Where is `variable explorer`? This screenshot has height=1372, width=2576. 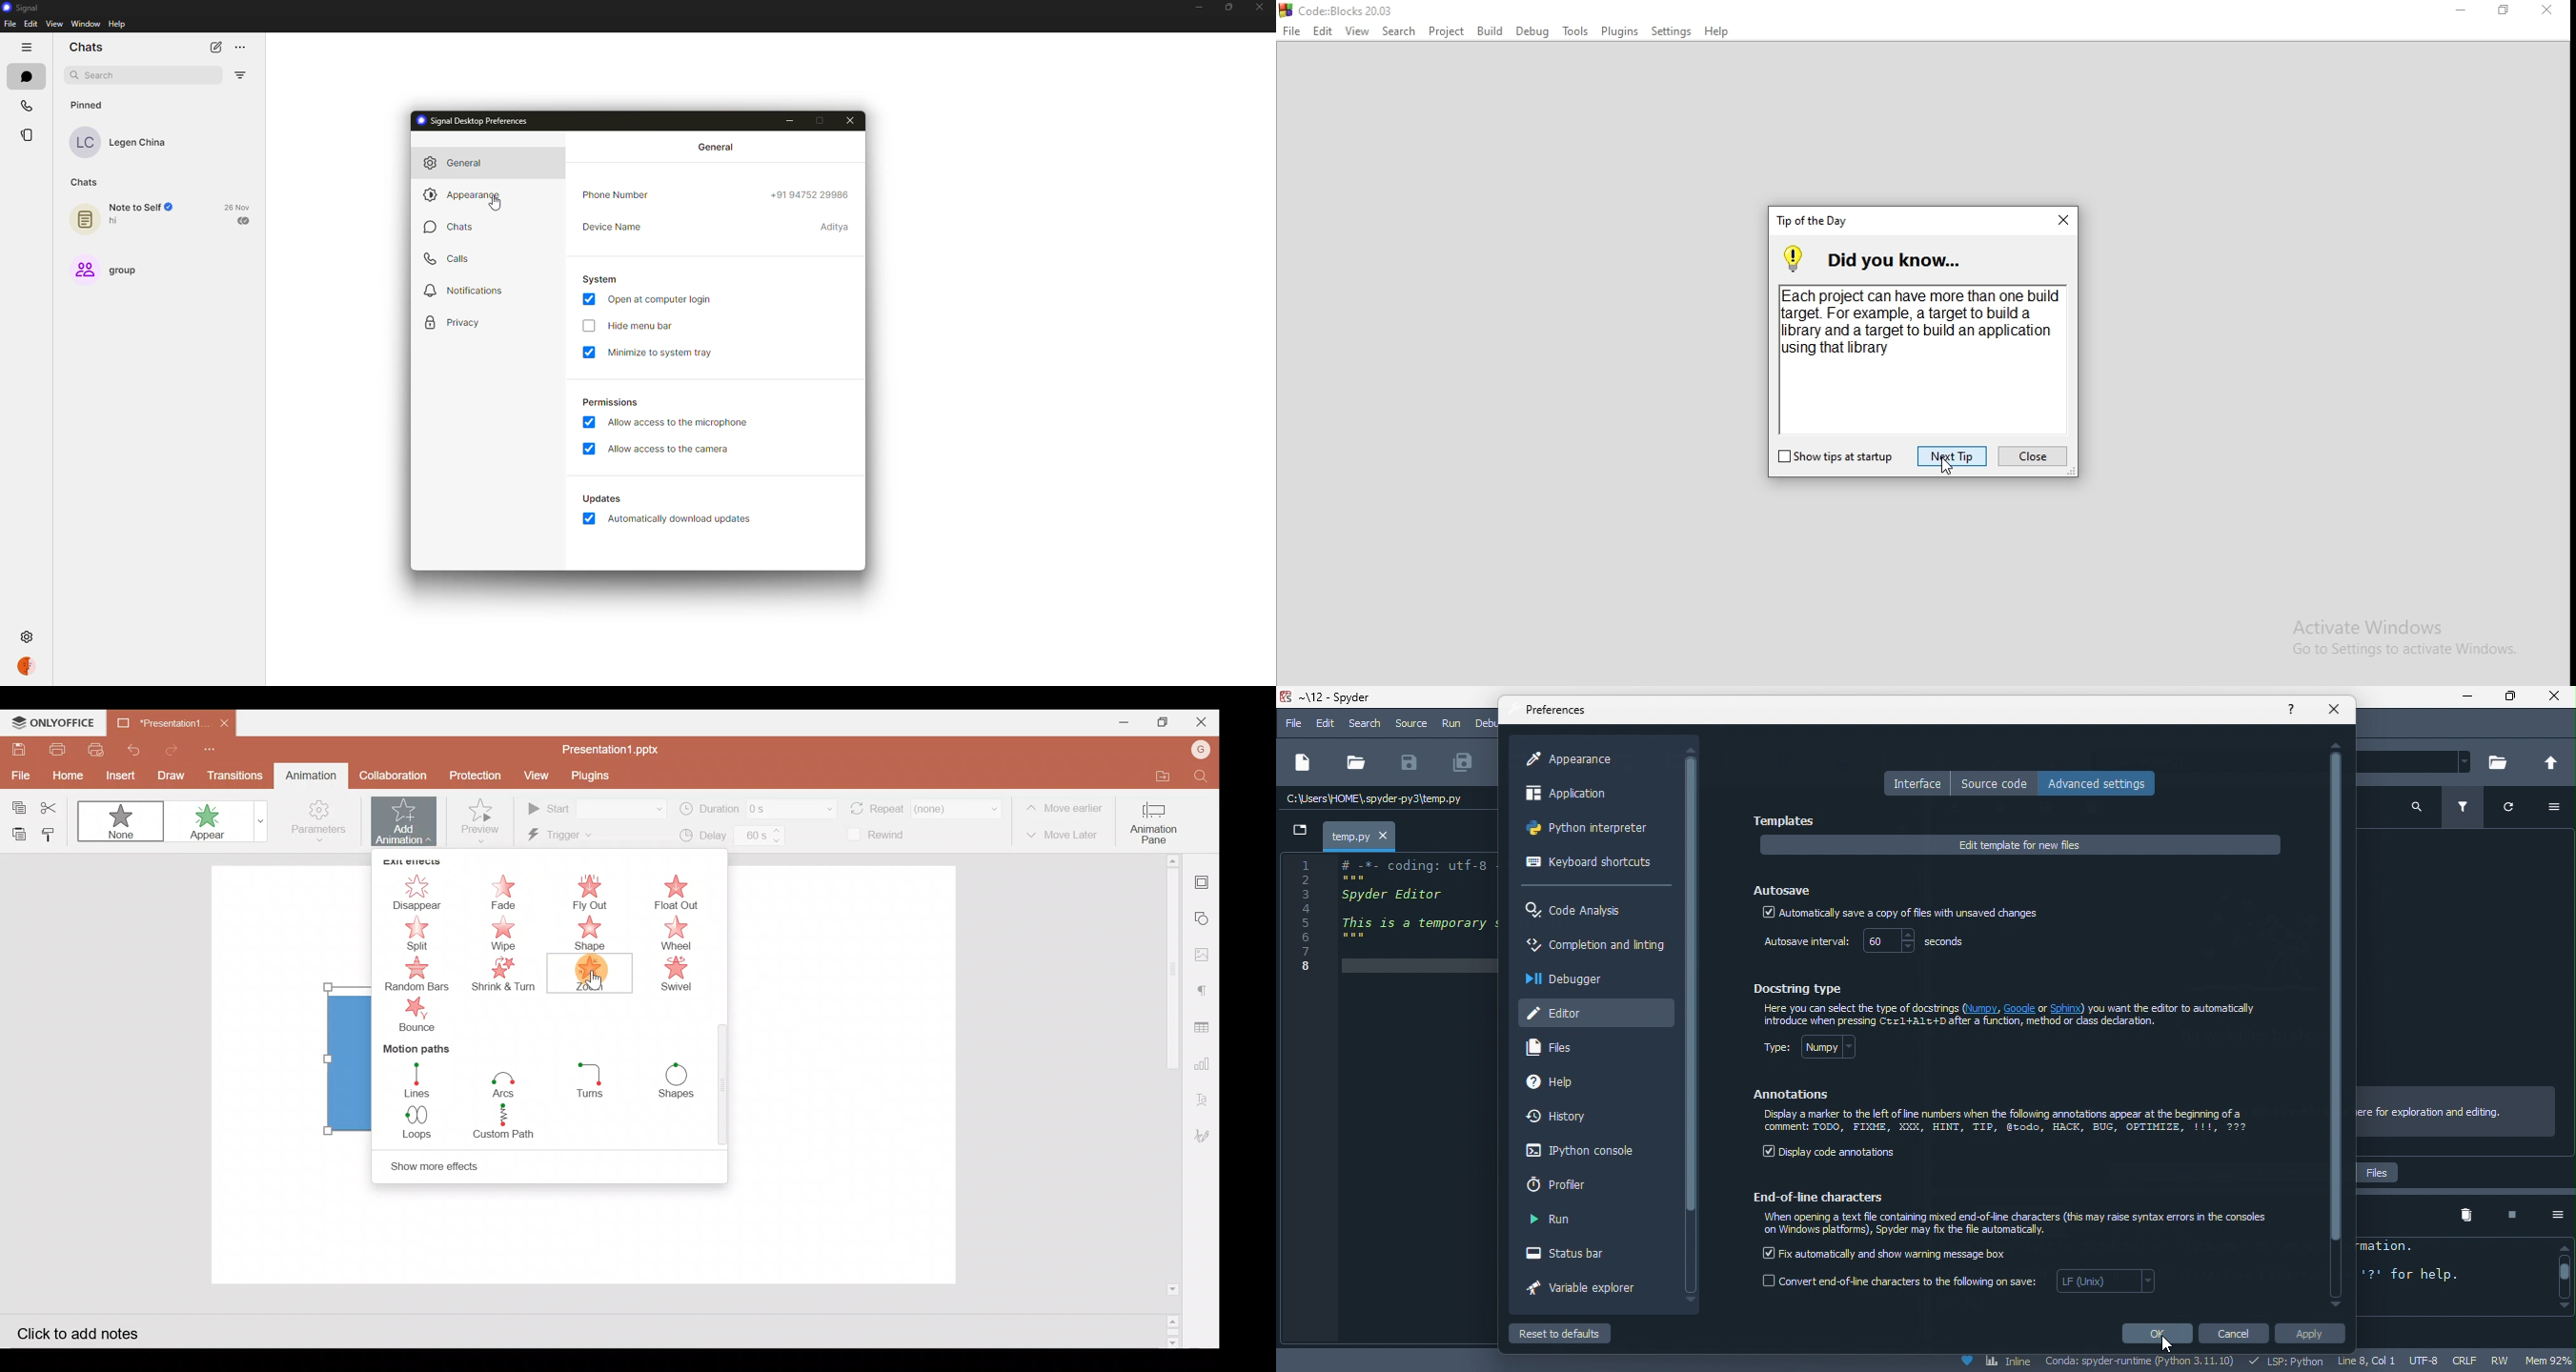
variable explorer is located at coordinates (1592, 1291).